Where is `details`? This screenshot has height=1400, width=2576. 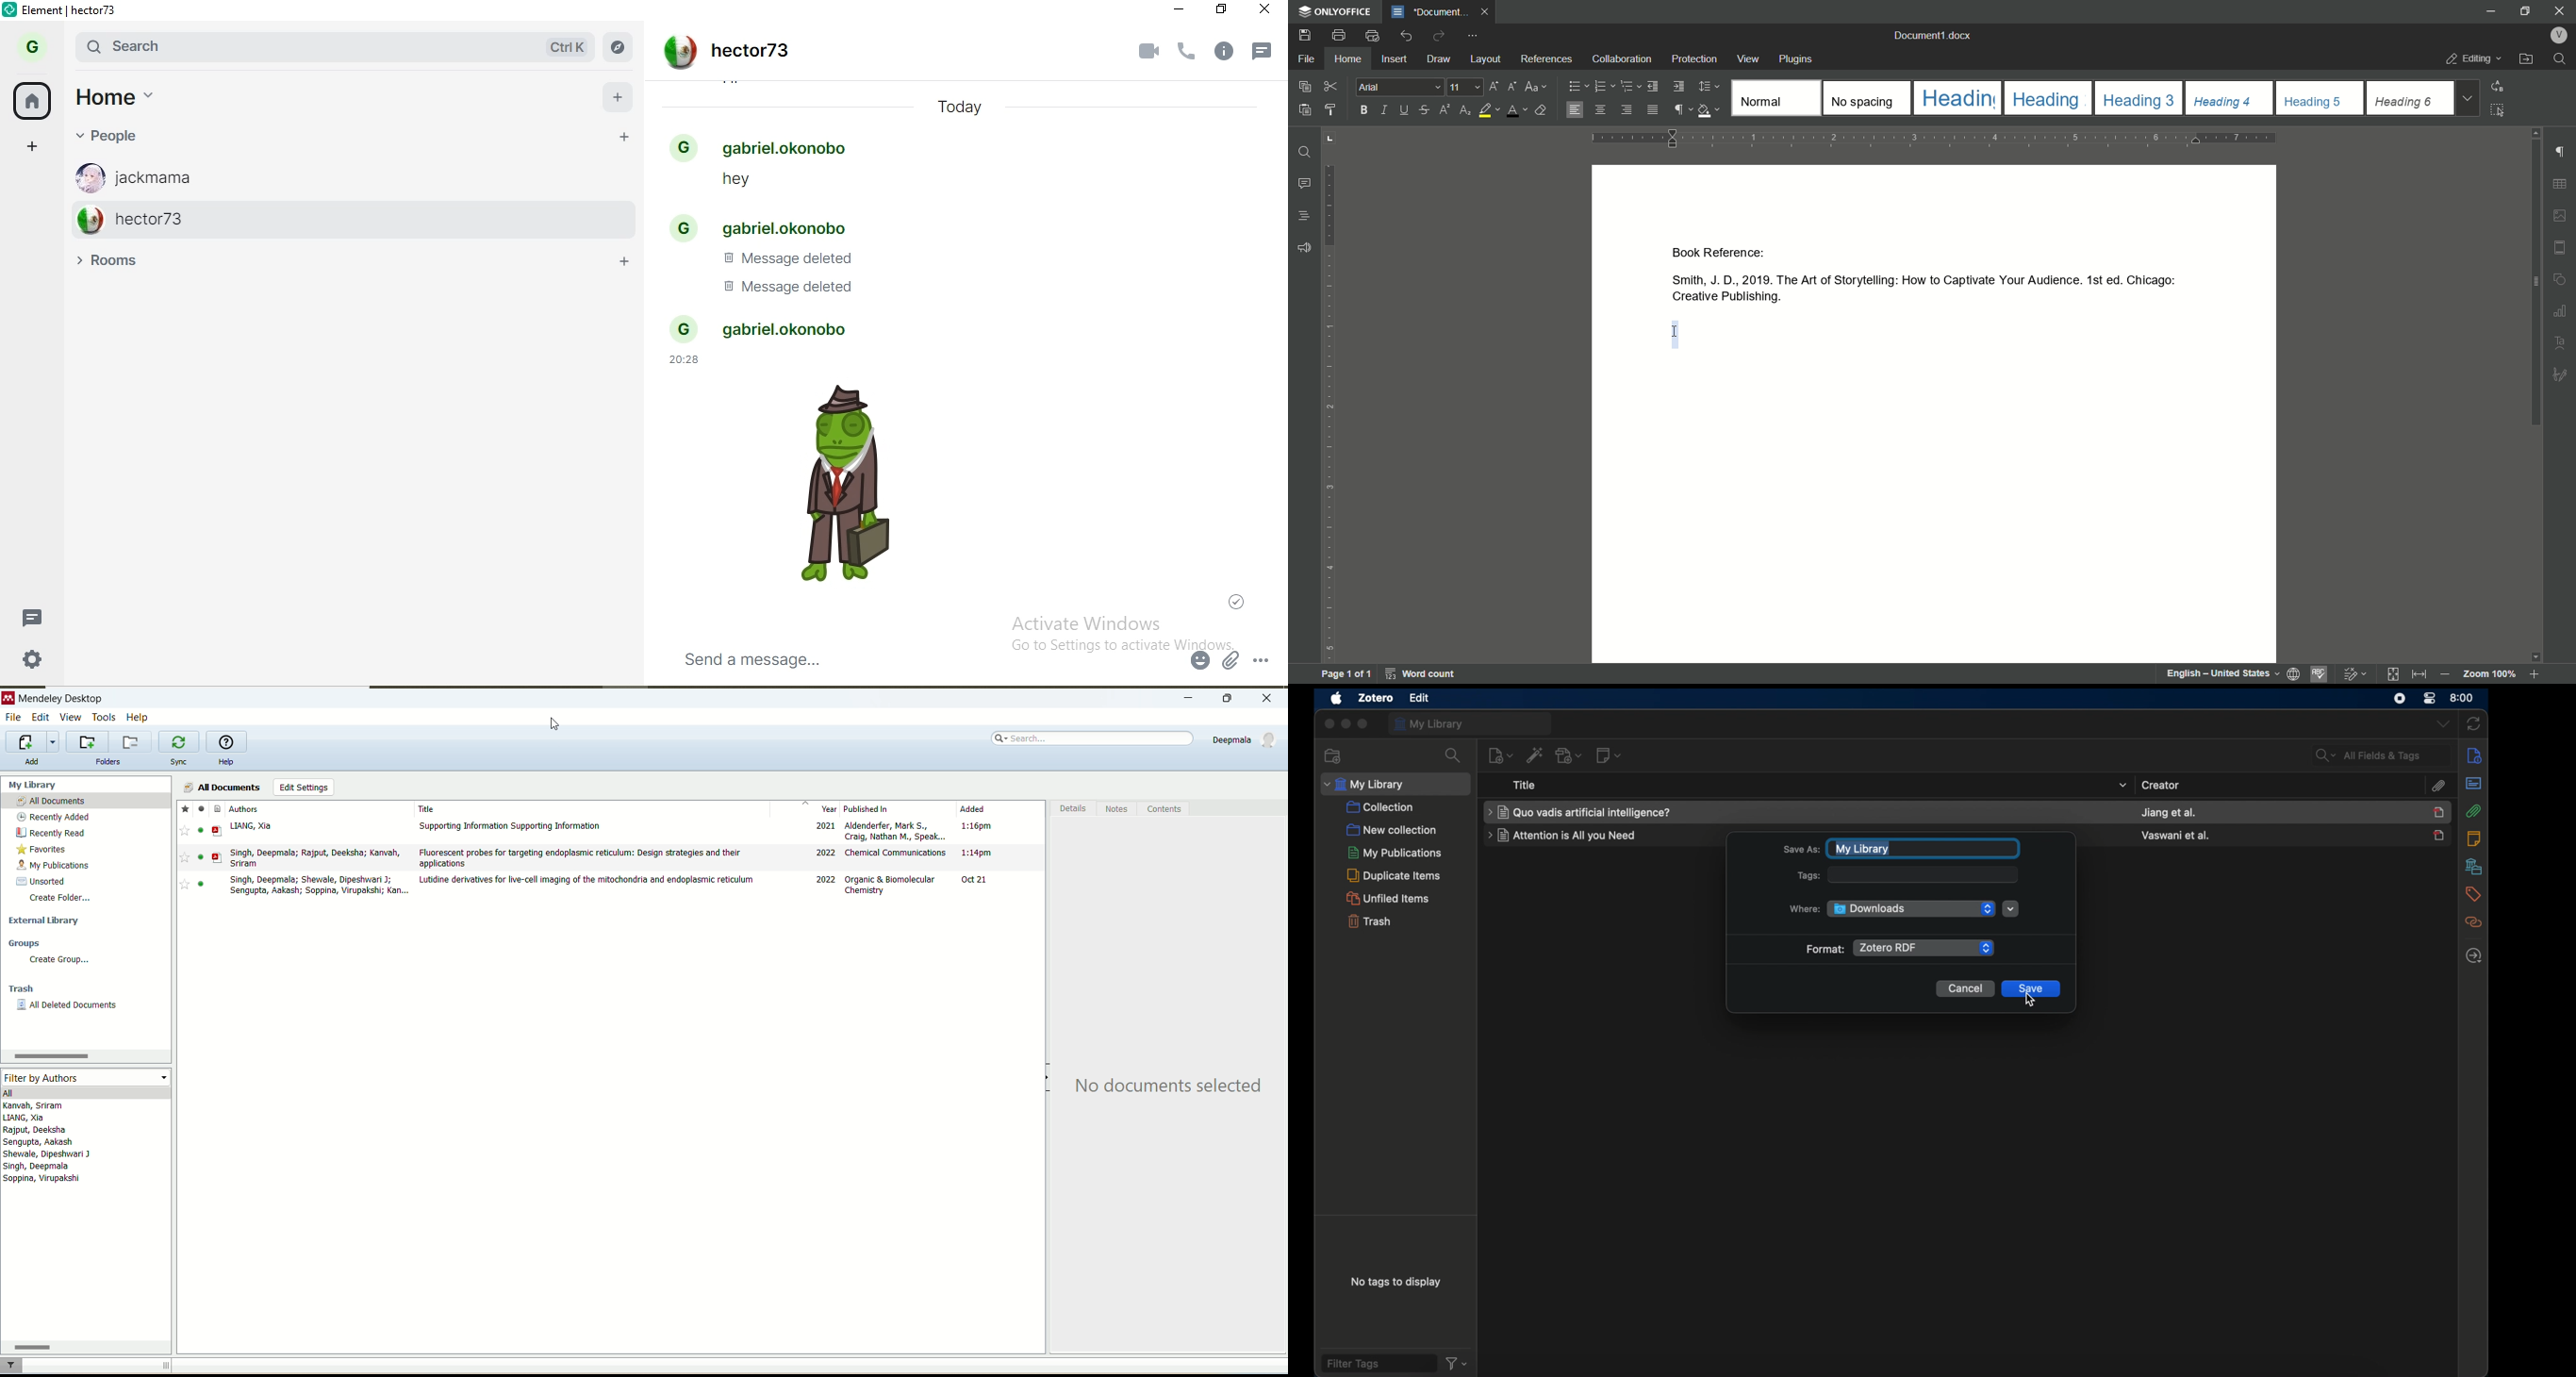 details is located at coordinates (1074, 809).